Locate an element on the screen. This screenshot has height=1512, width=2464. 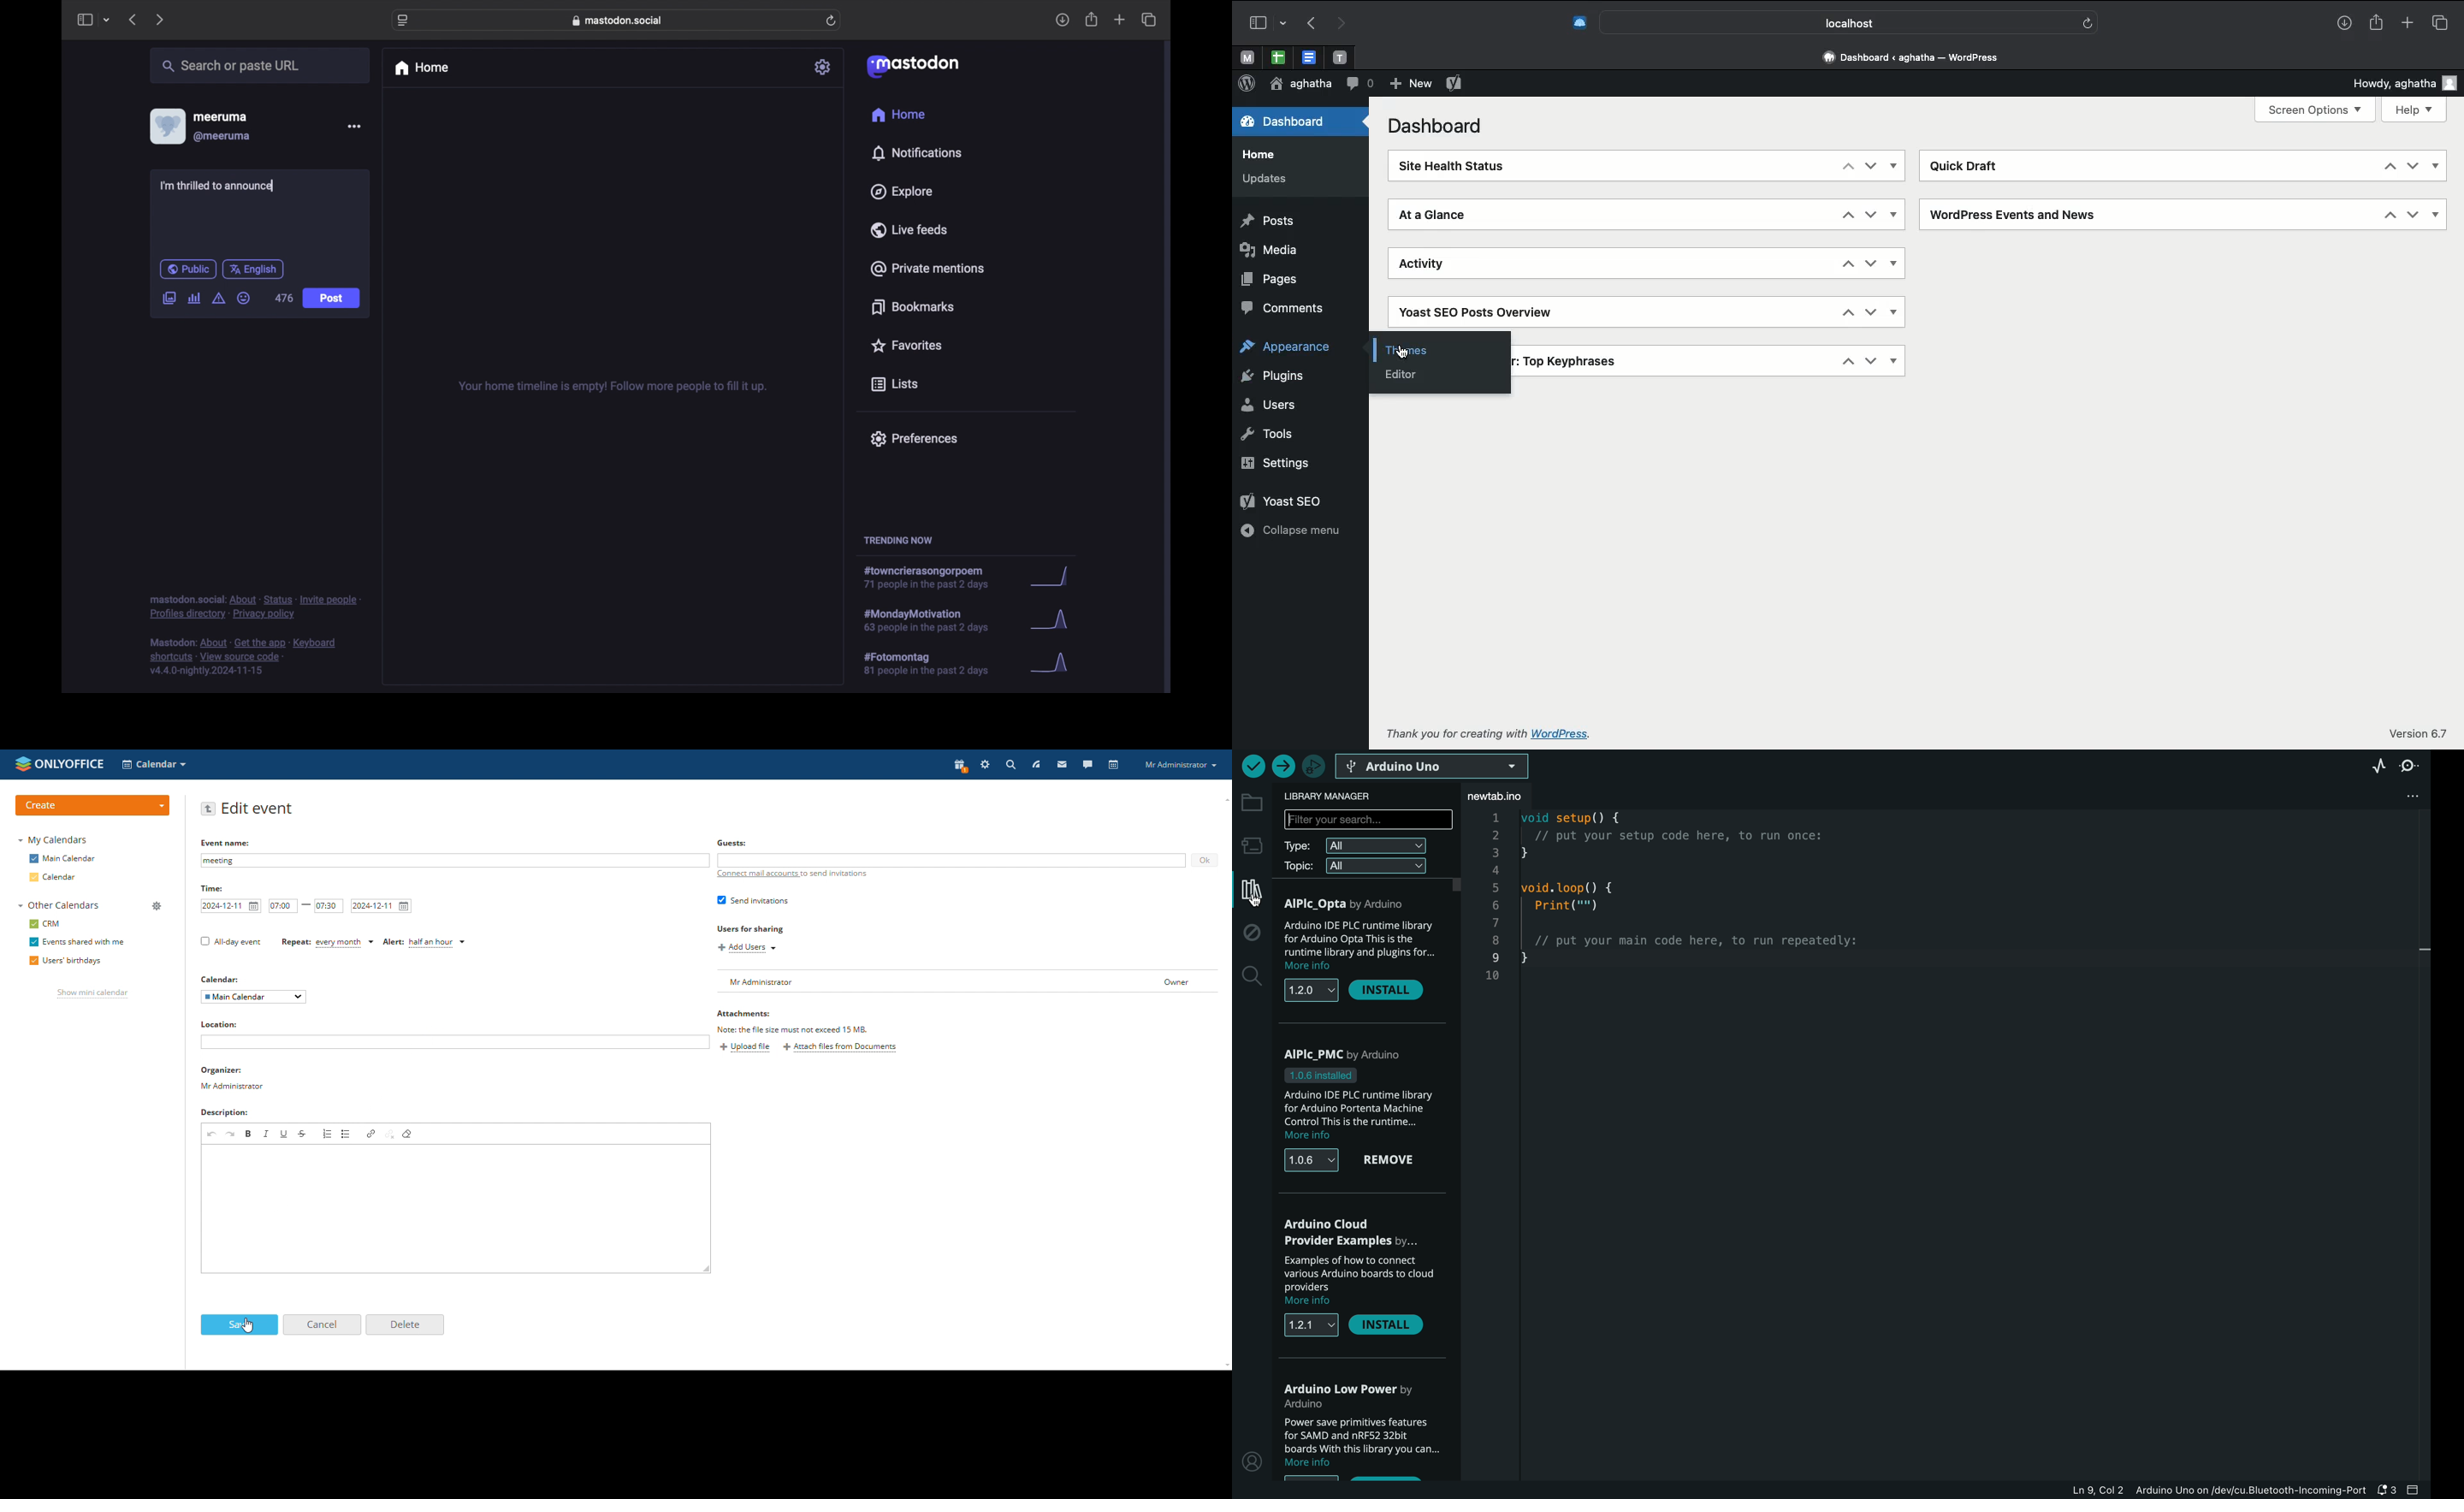
settings is located at coordinates (984, 764).